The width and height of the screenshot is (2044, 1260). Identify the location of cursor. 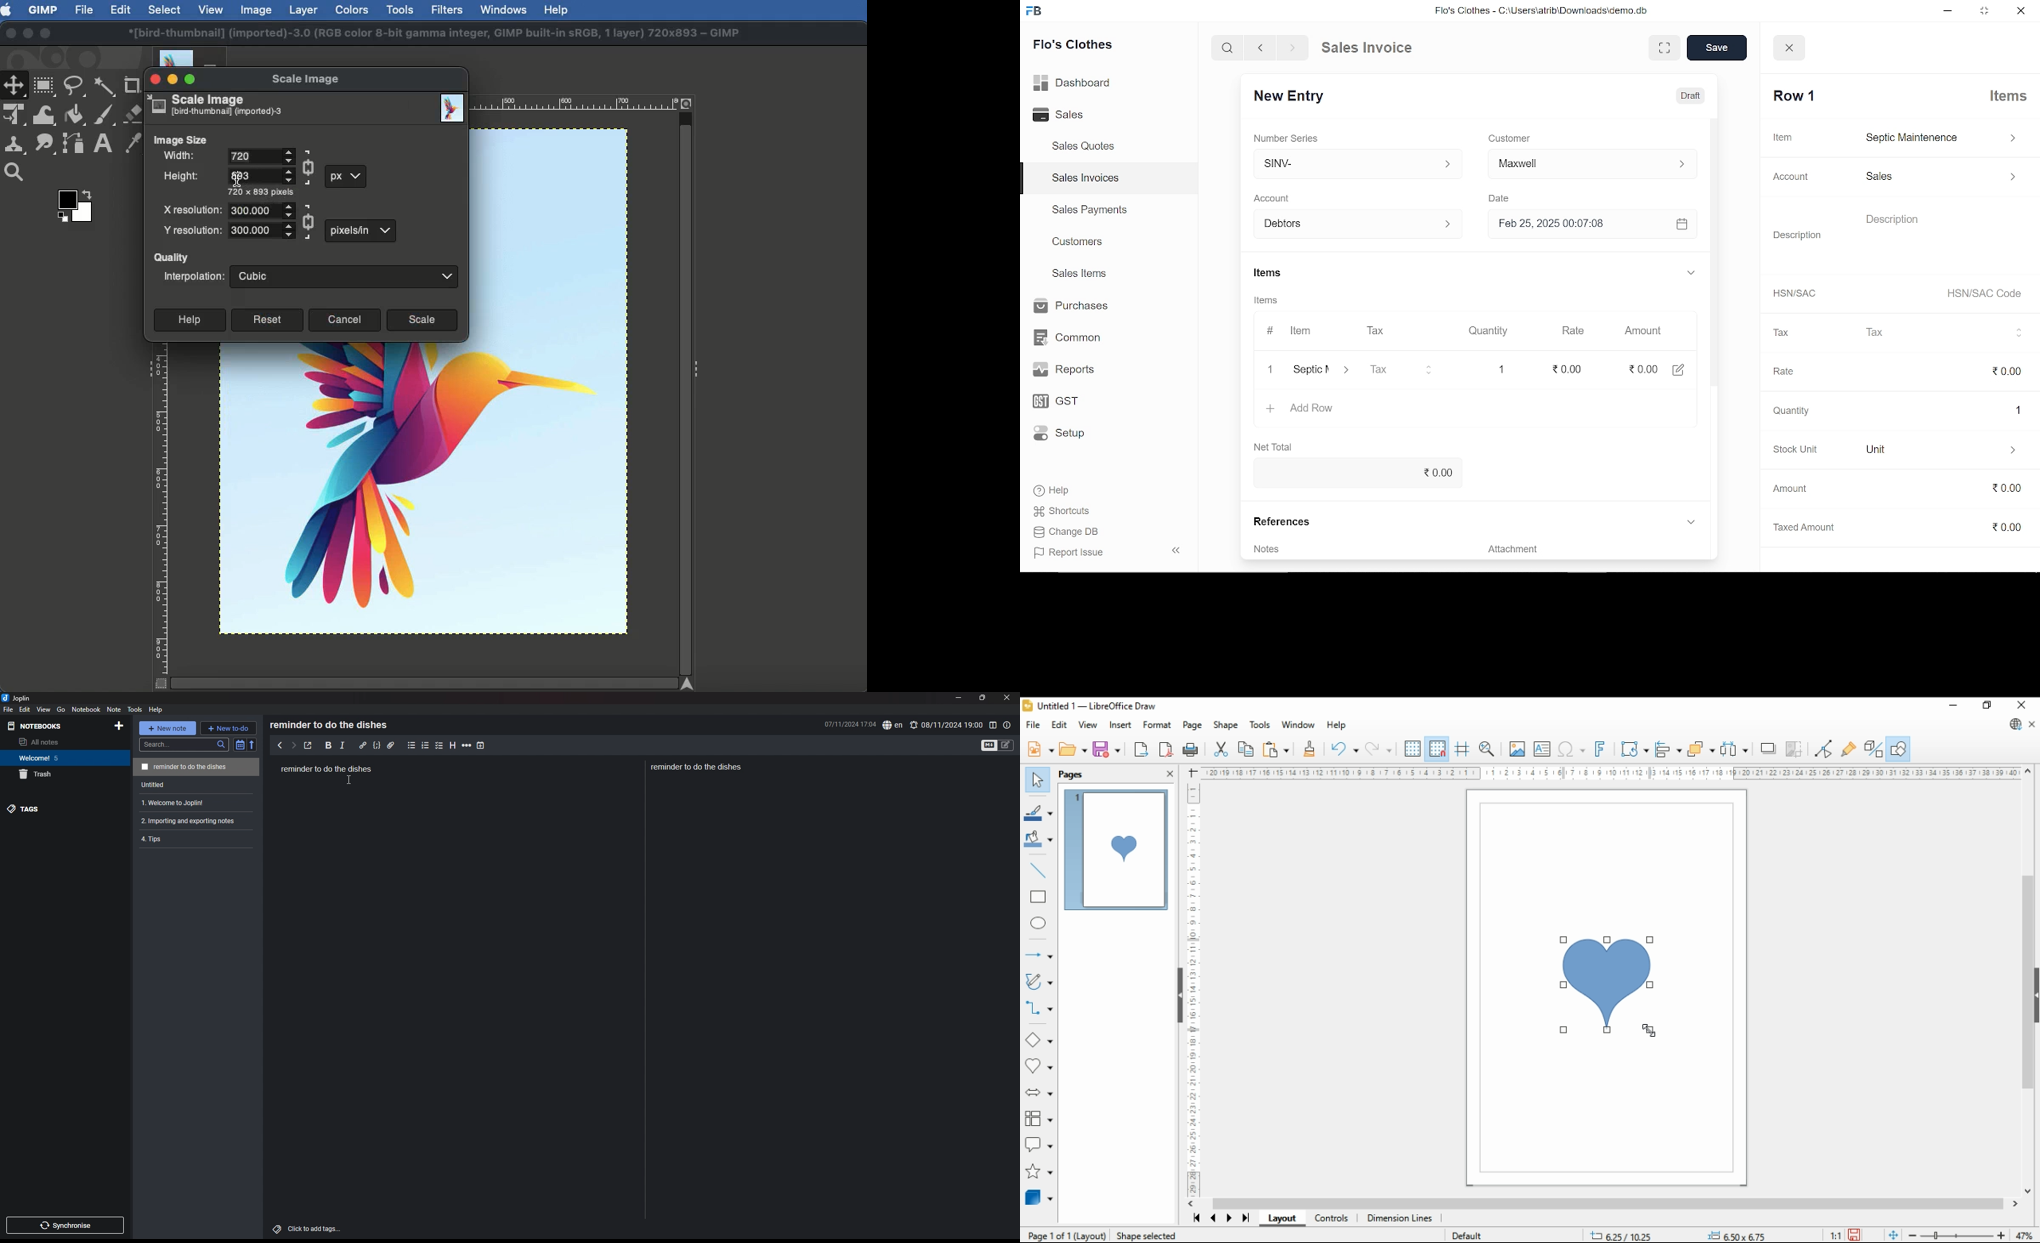
(350, 780).